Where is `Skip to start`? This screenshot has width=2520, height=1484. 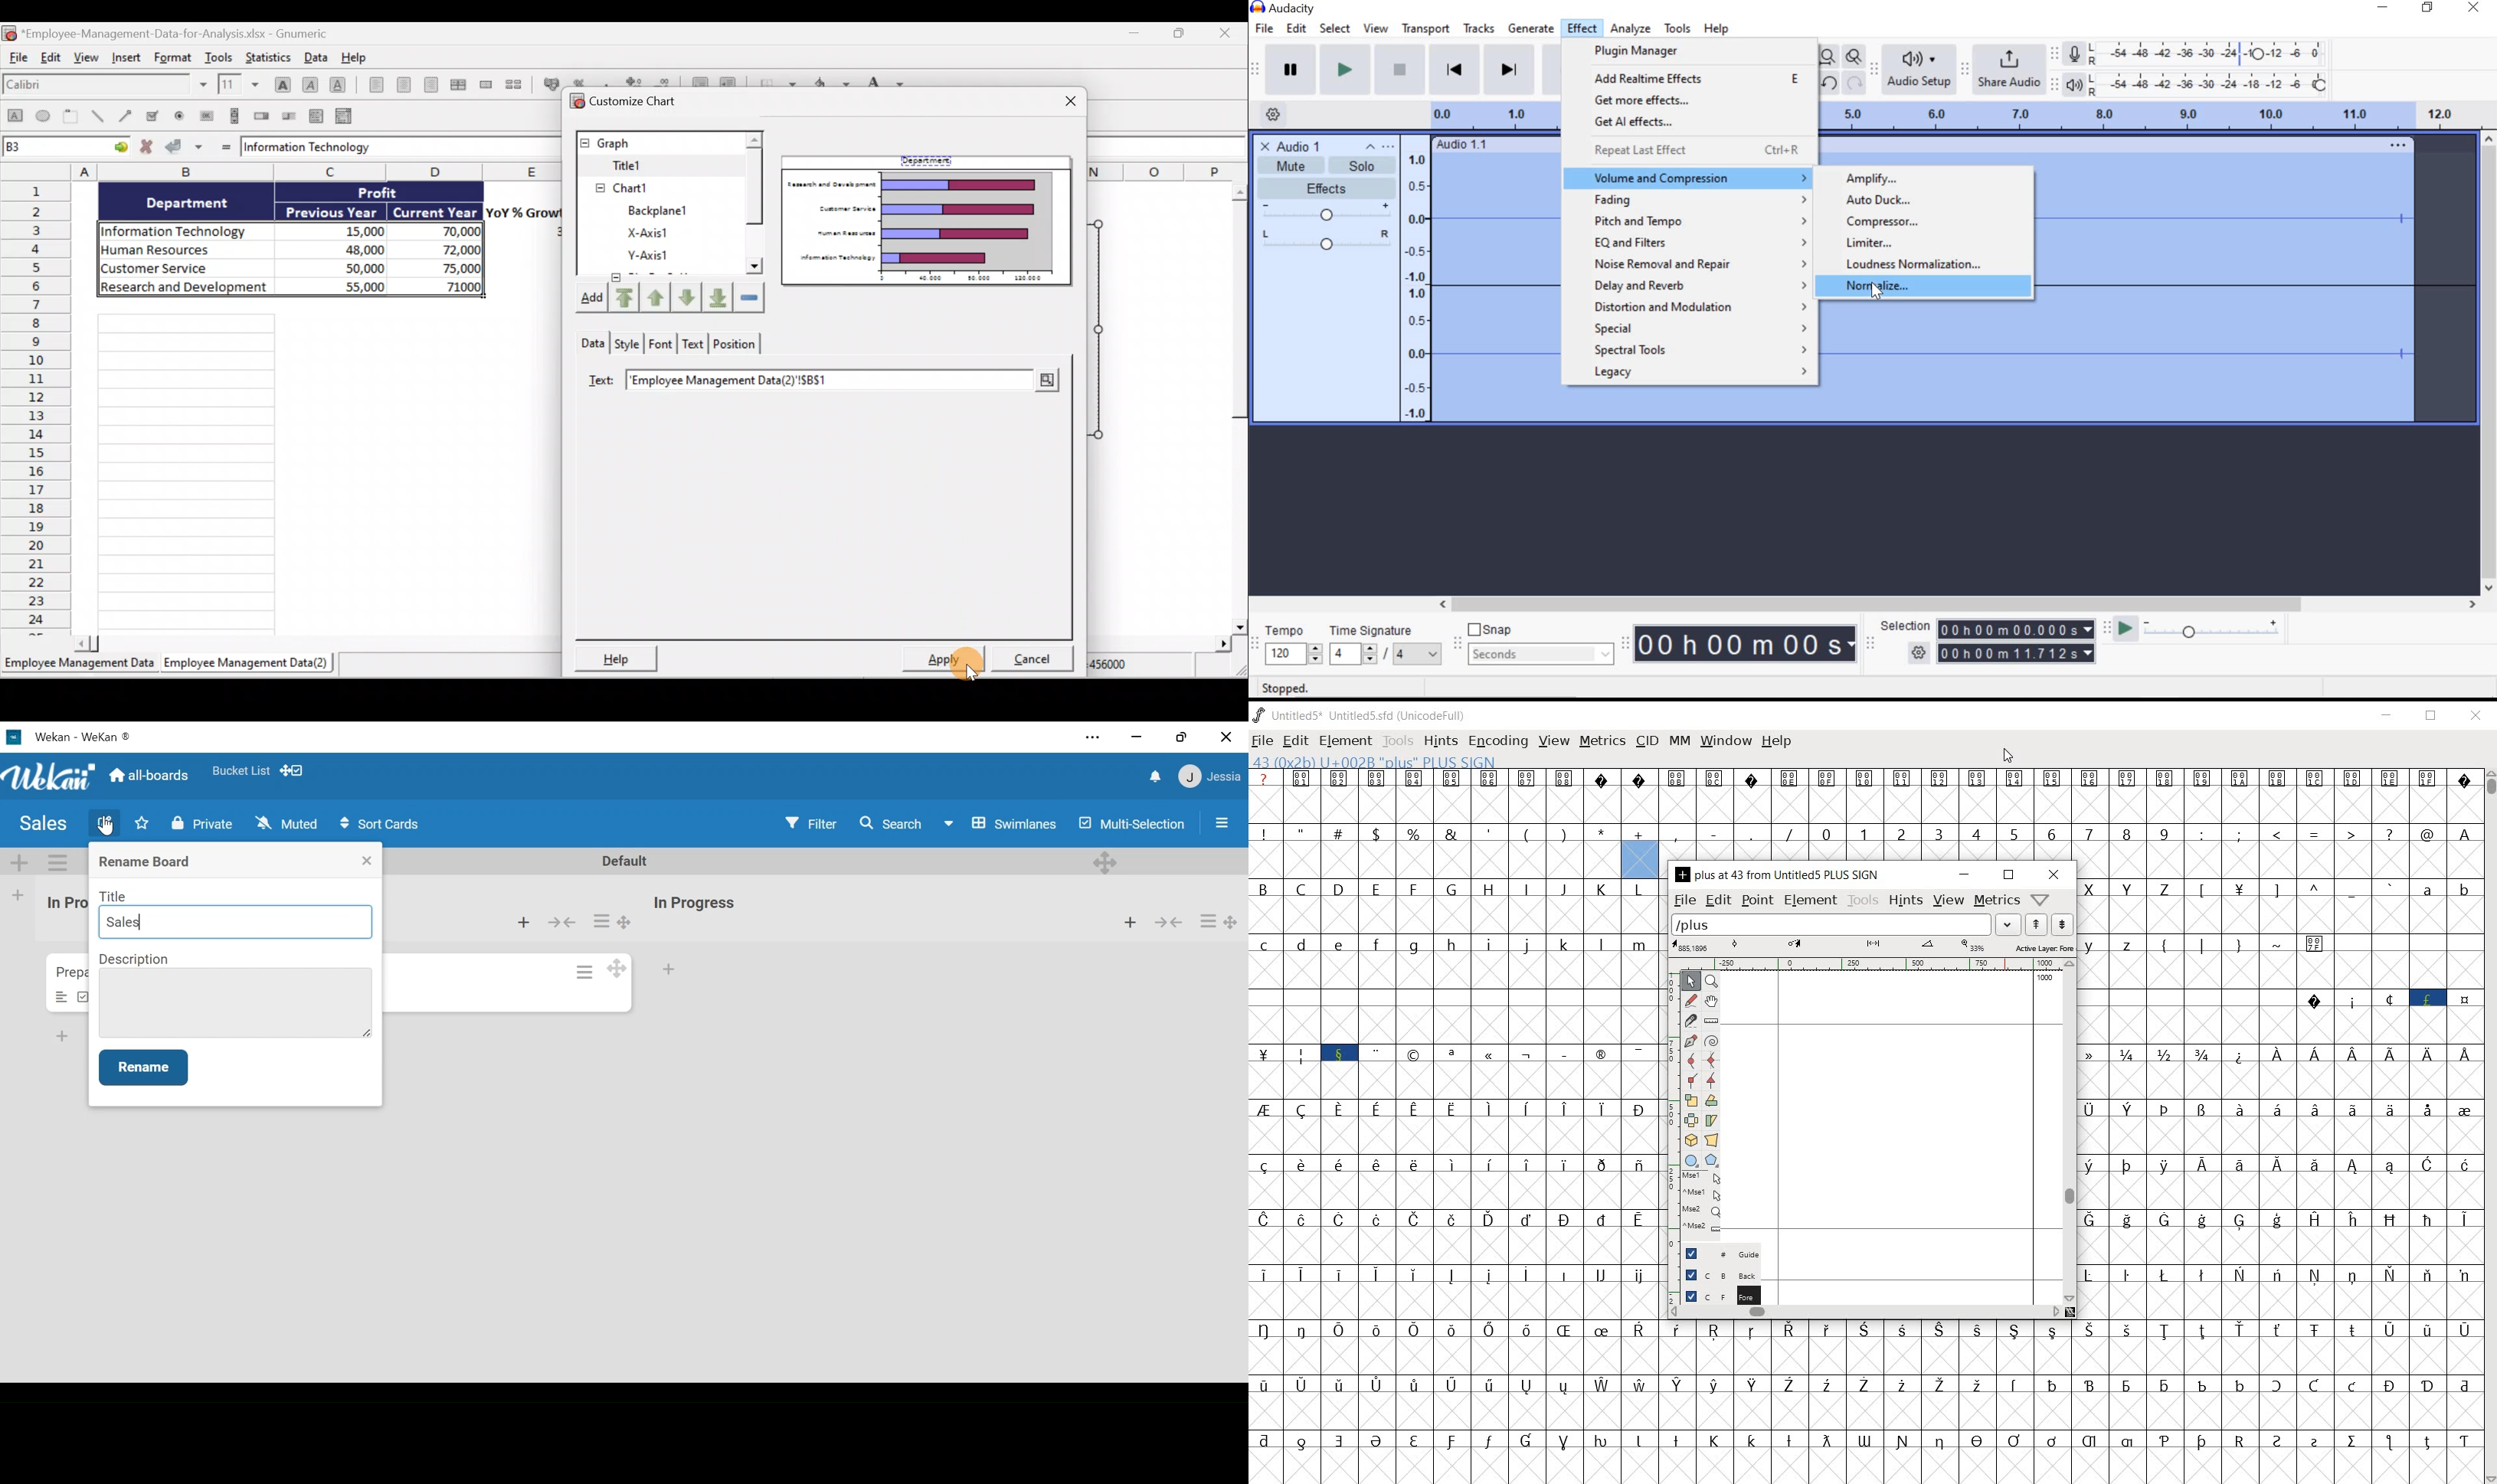 Skip to start is located at coordinates (1455, 70).